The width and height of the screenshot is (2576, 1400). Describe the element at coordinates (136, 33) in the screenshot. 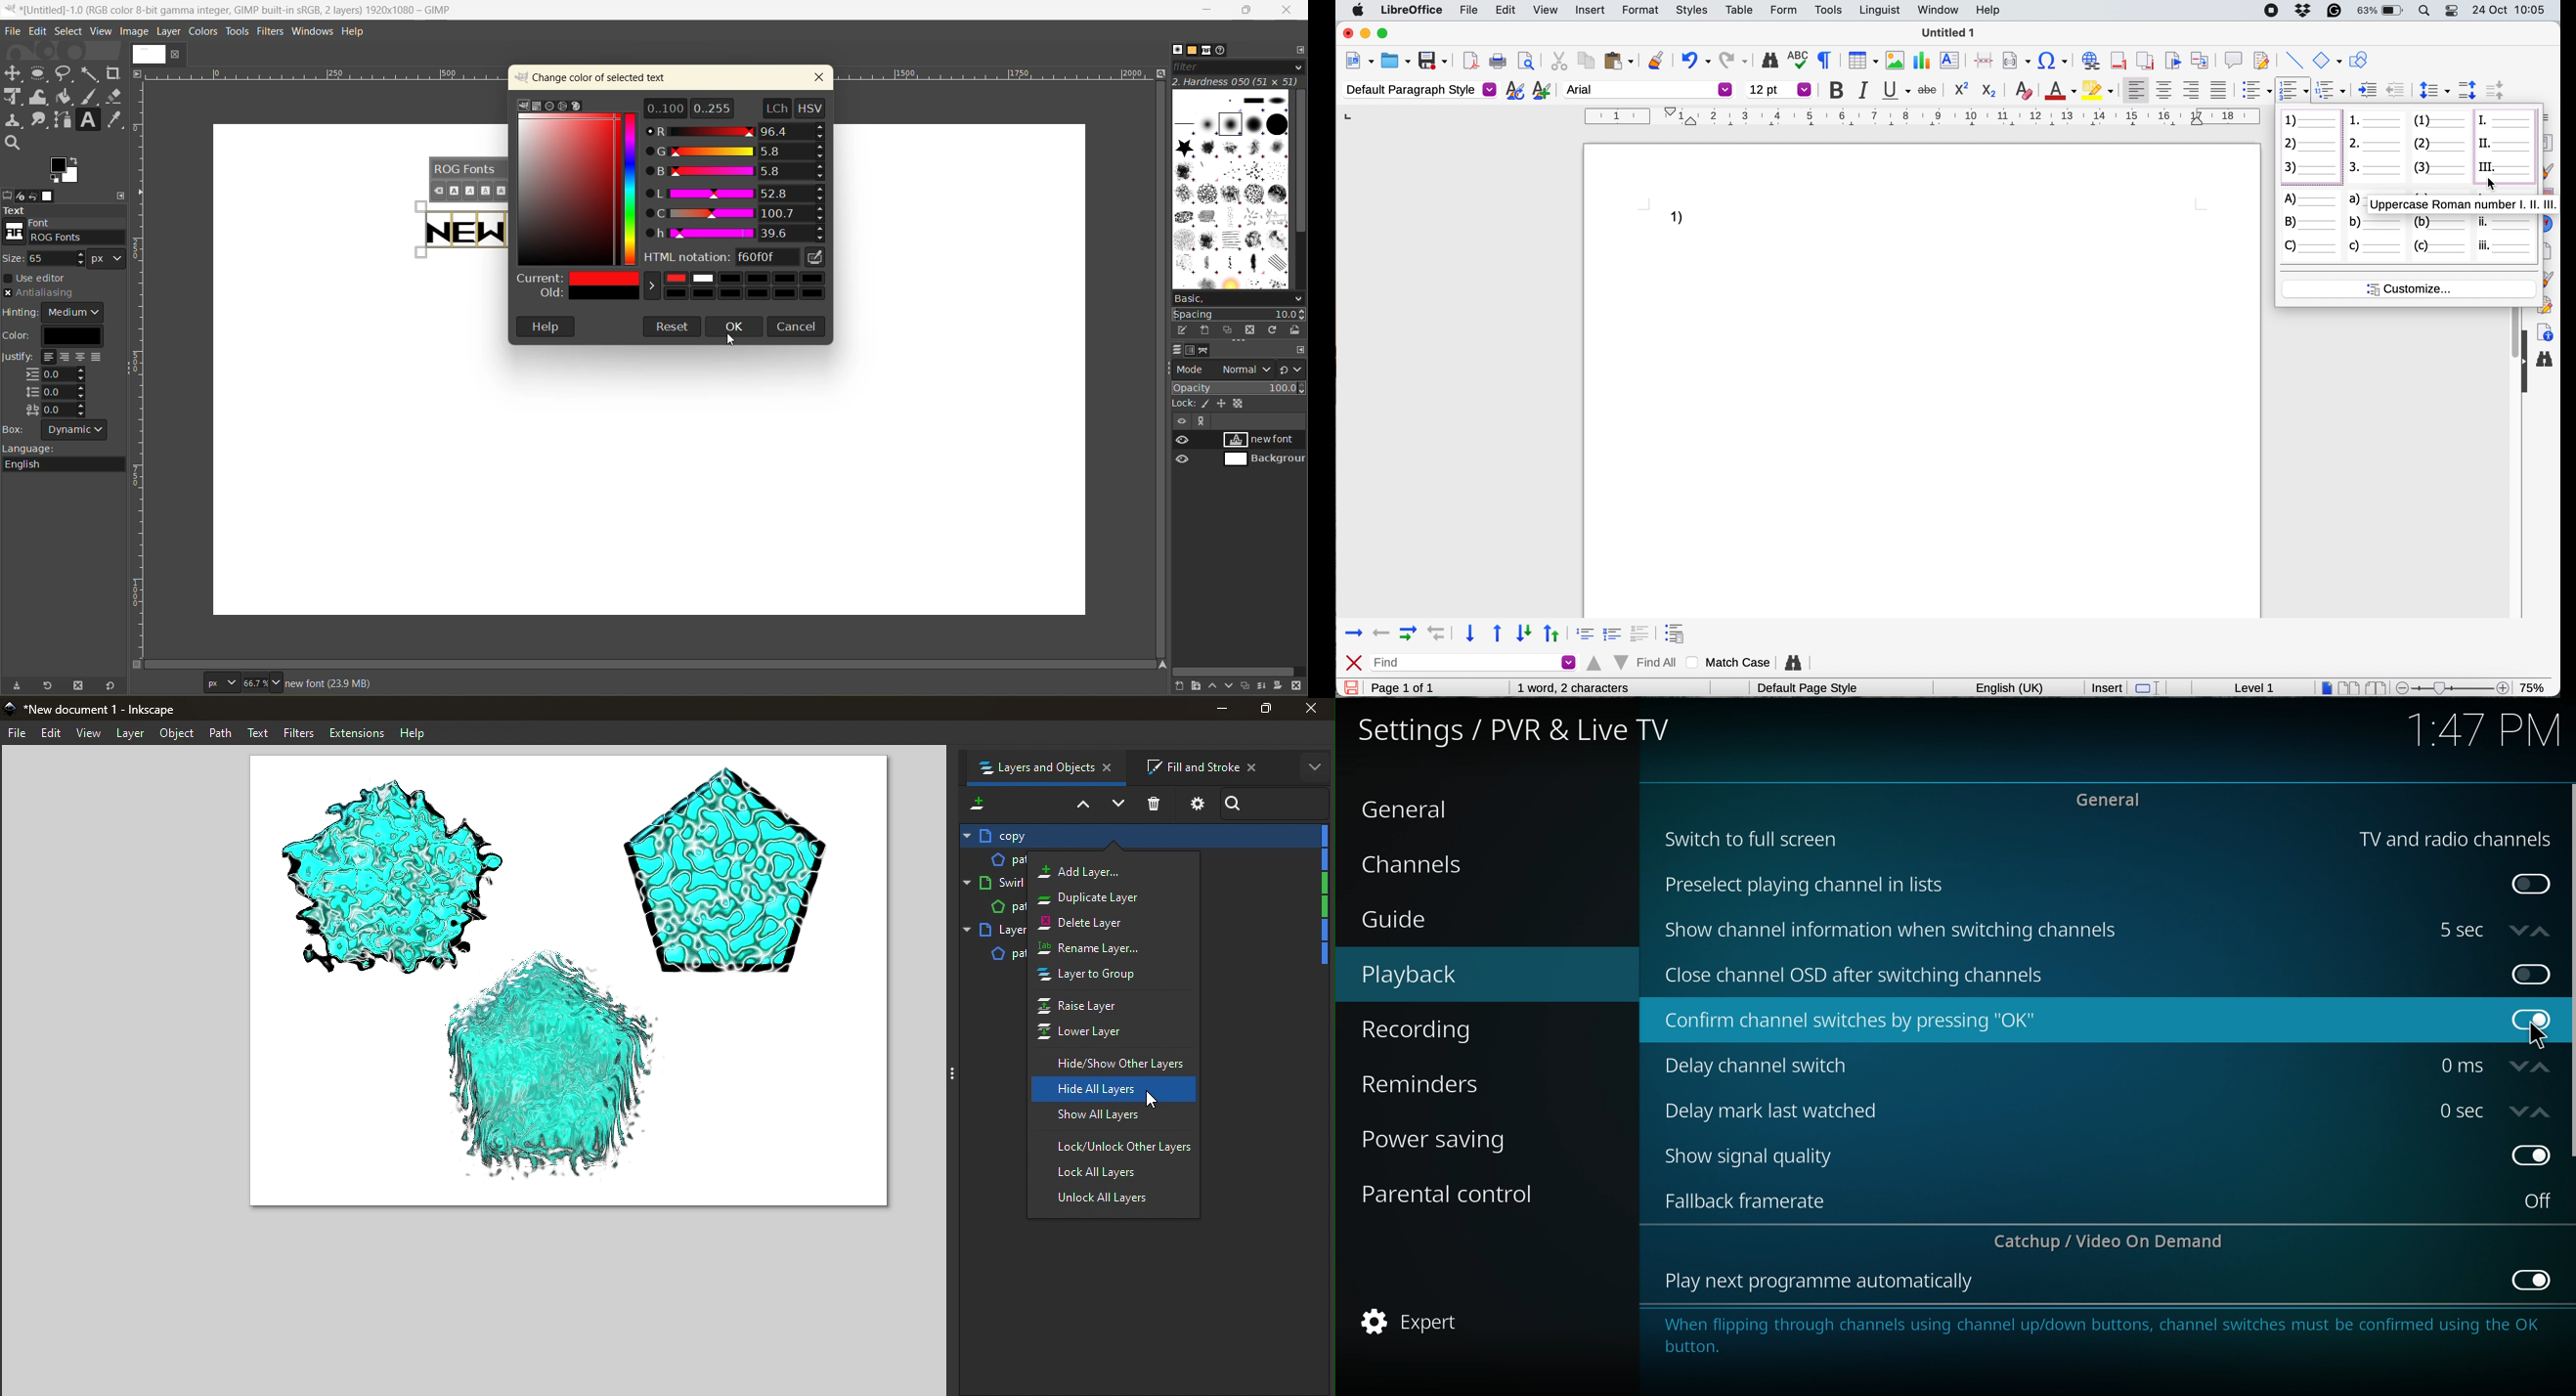

I see `image` at that location.